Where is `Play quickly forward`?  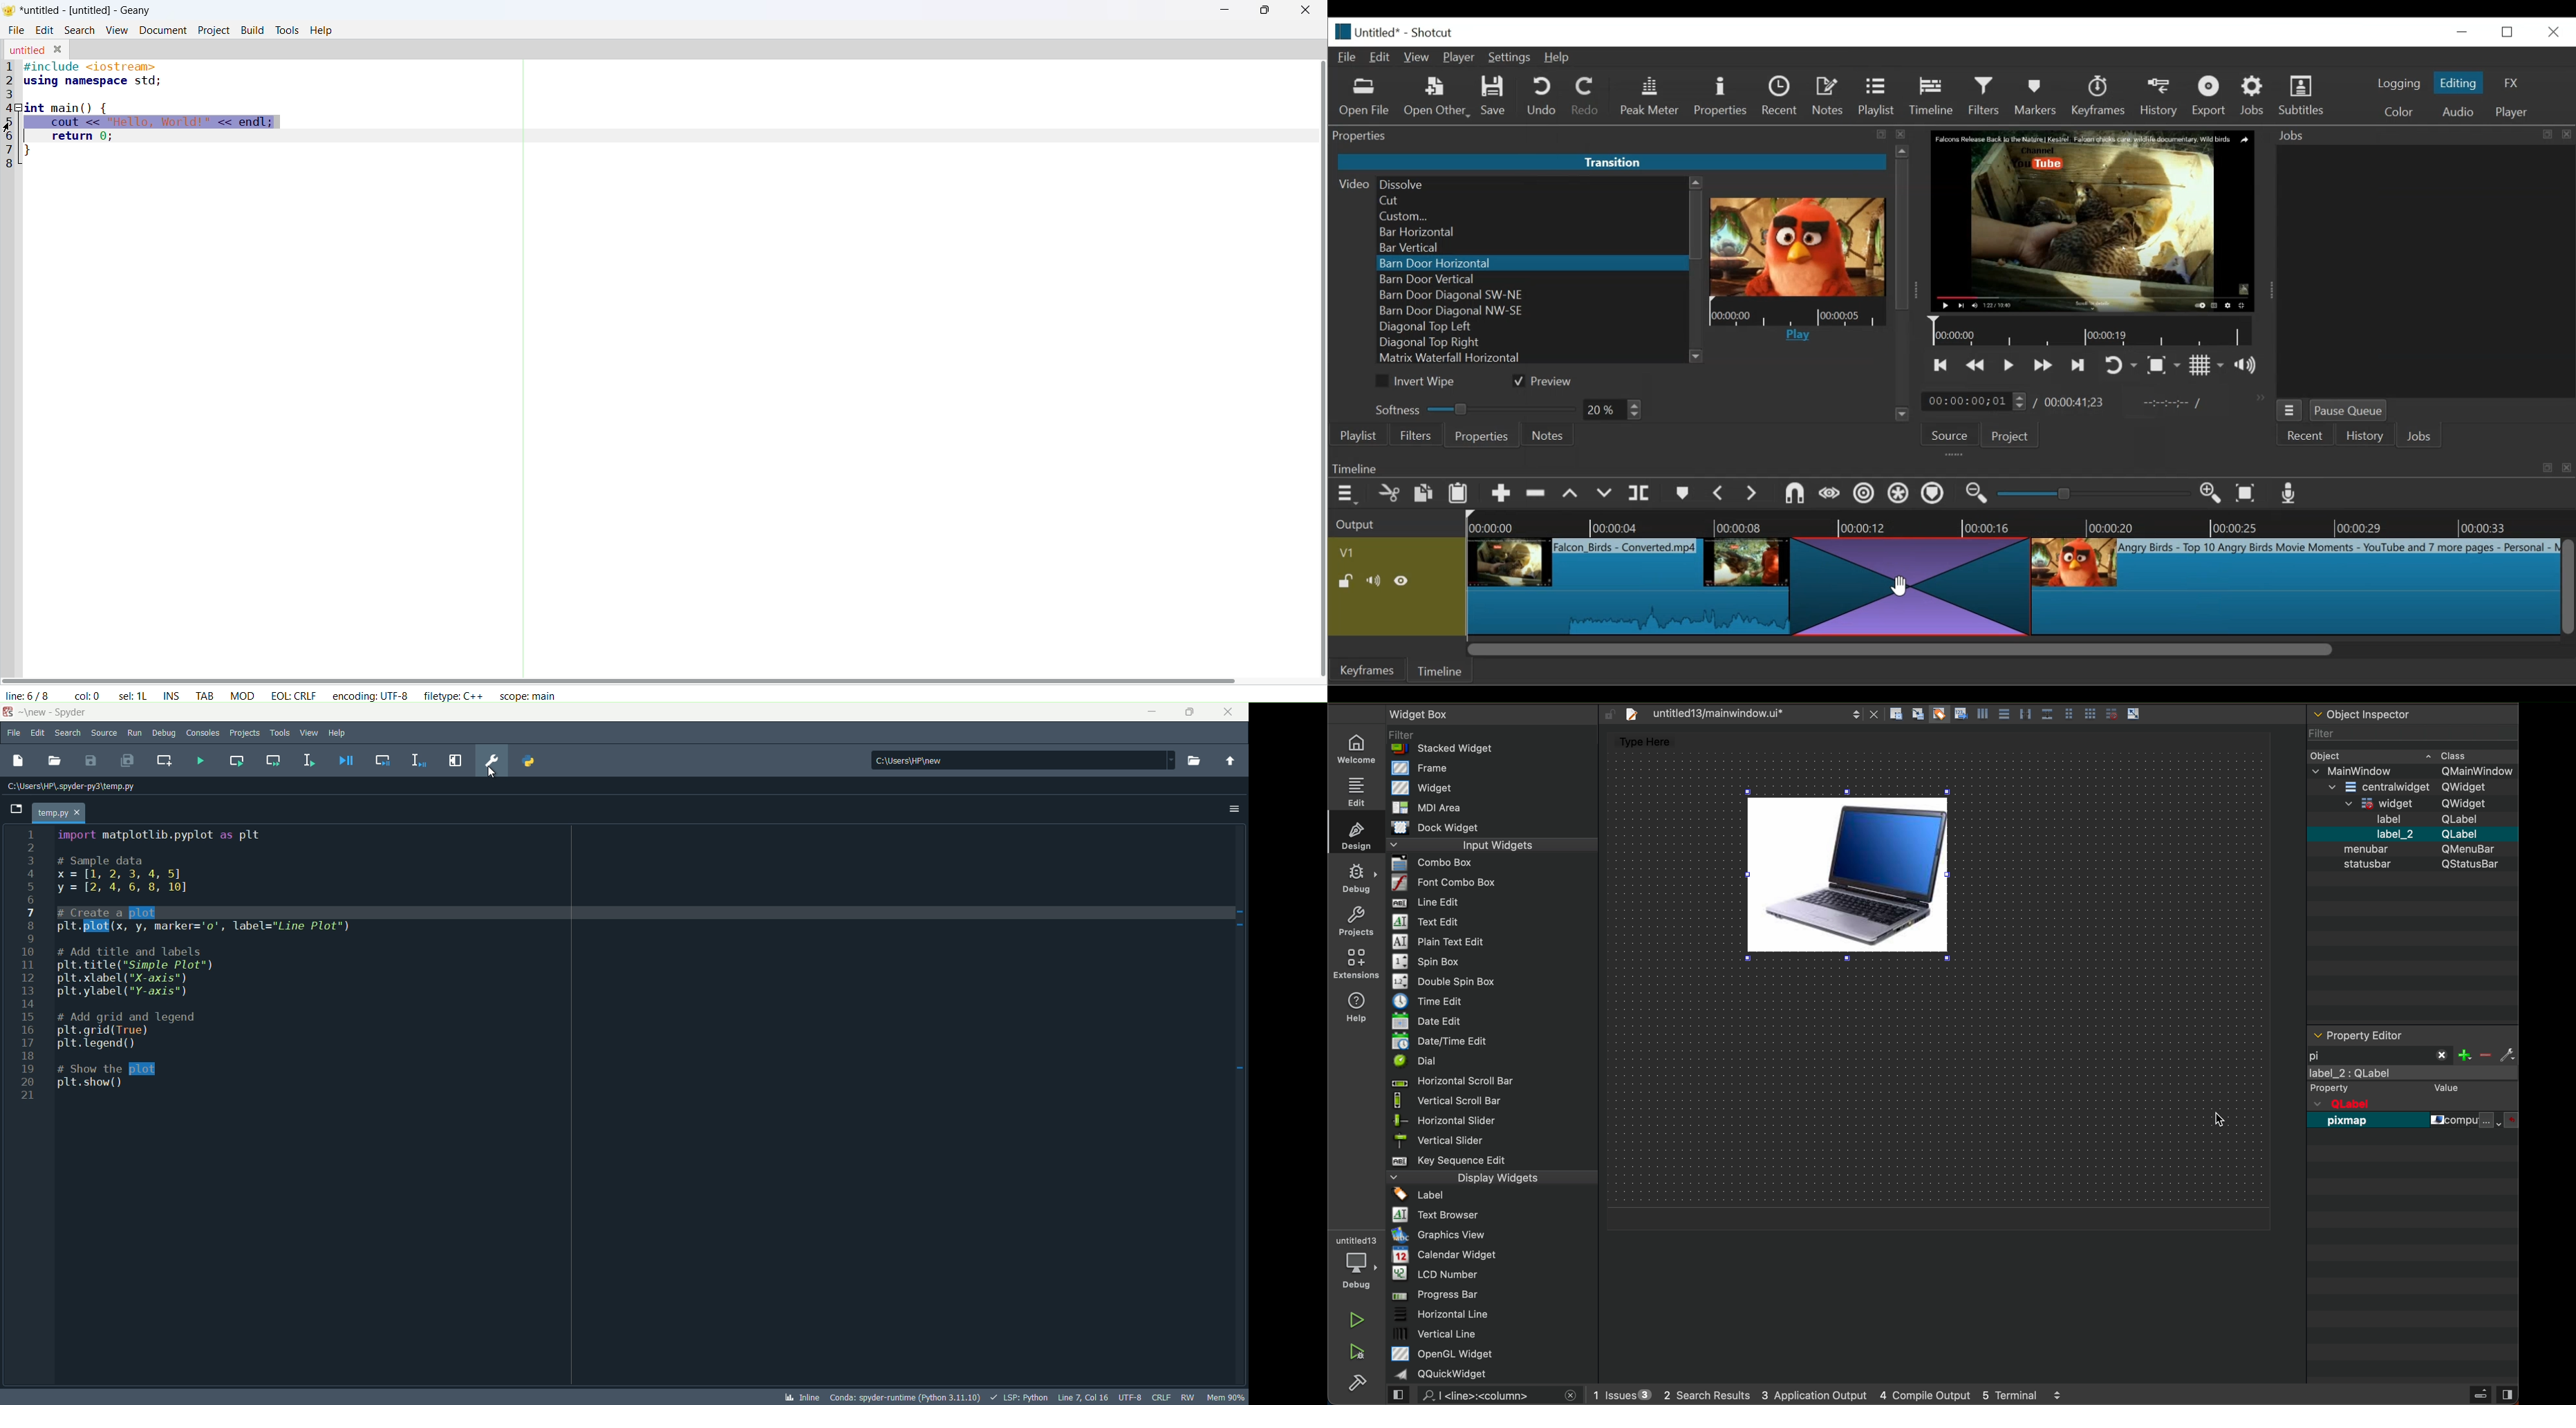
Play quickly forward is located at coordinates (2043, 365).